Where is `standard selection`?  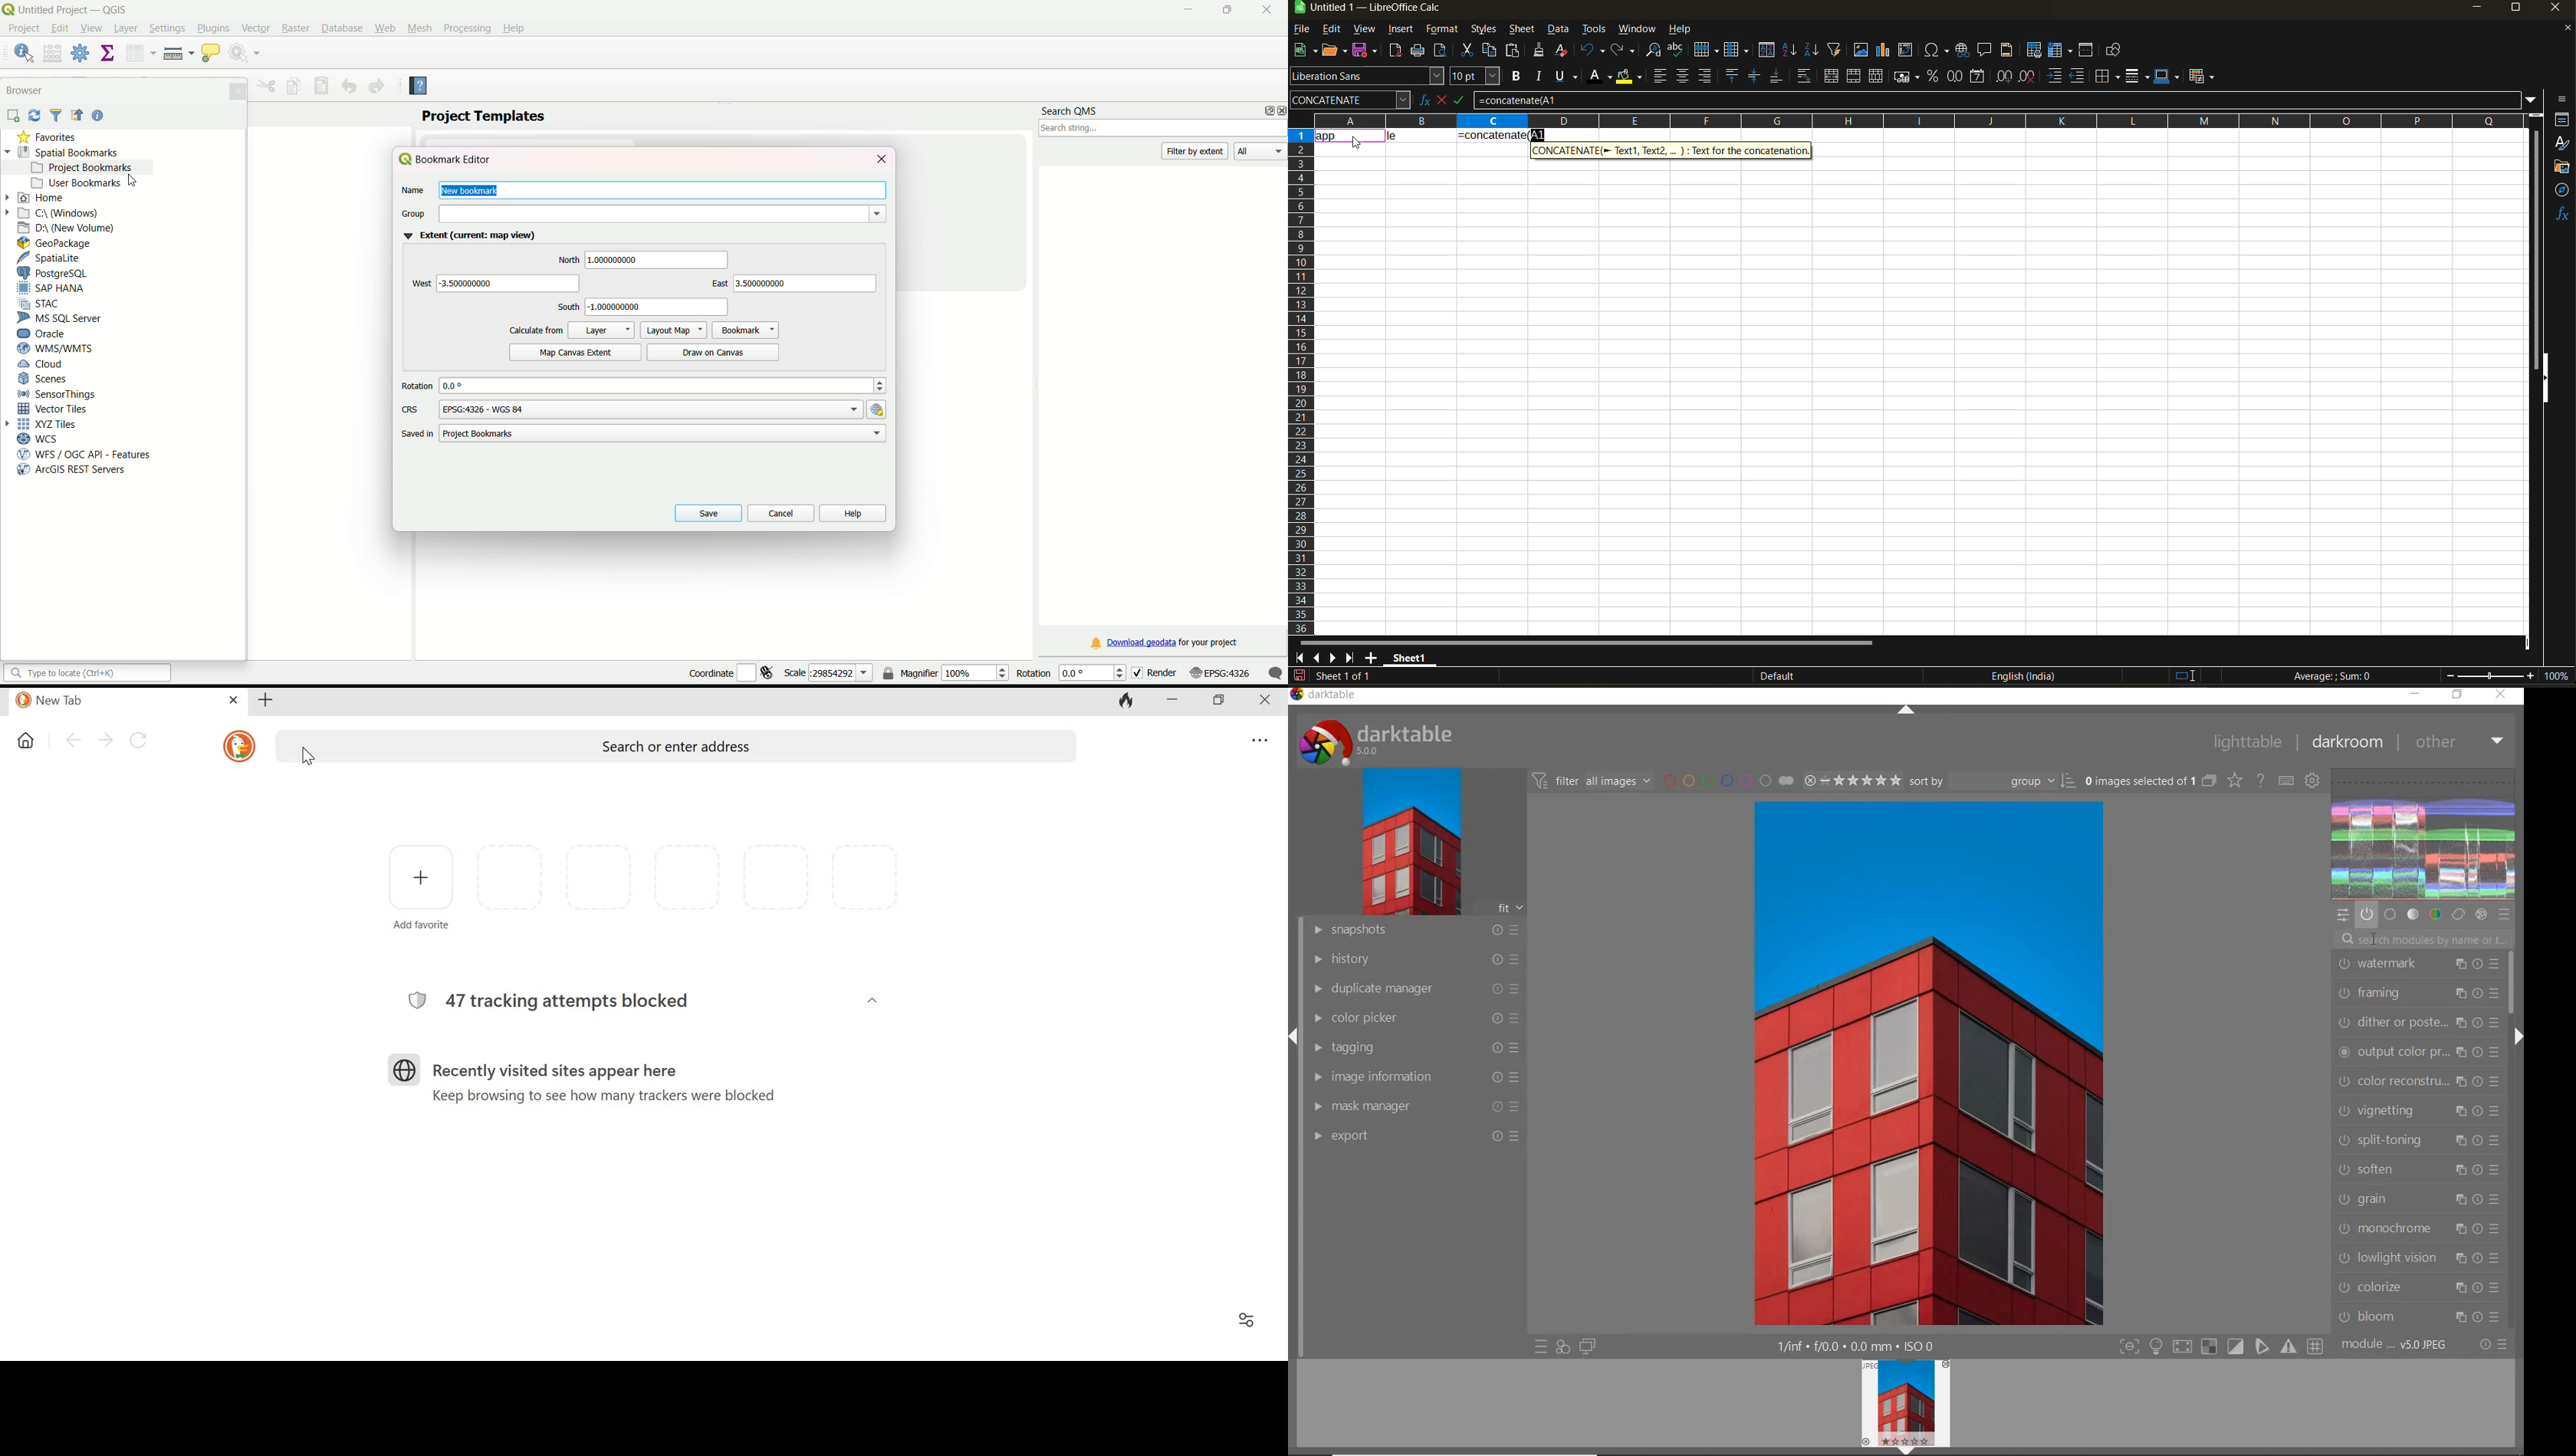 standard selection is located at coordinates (2185, 676).